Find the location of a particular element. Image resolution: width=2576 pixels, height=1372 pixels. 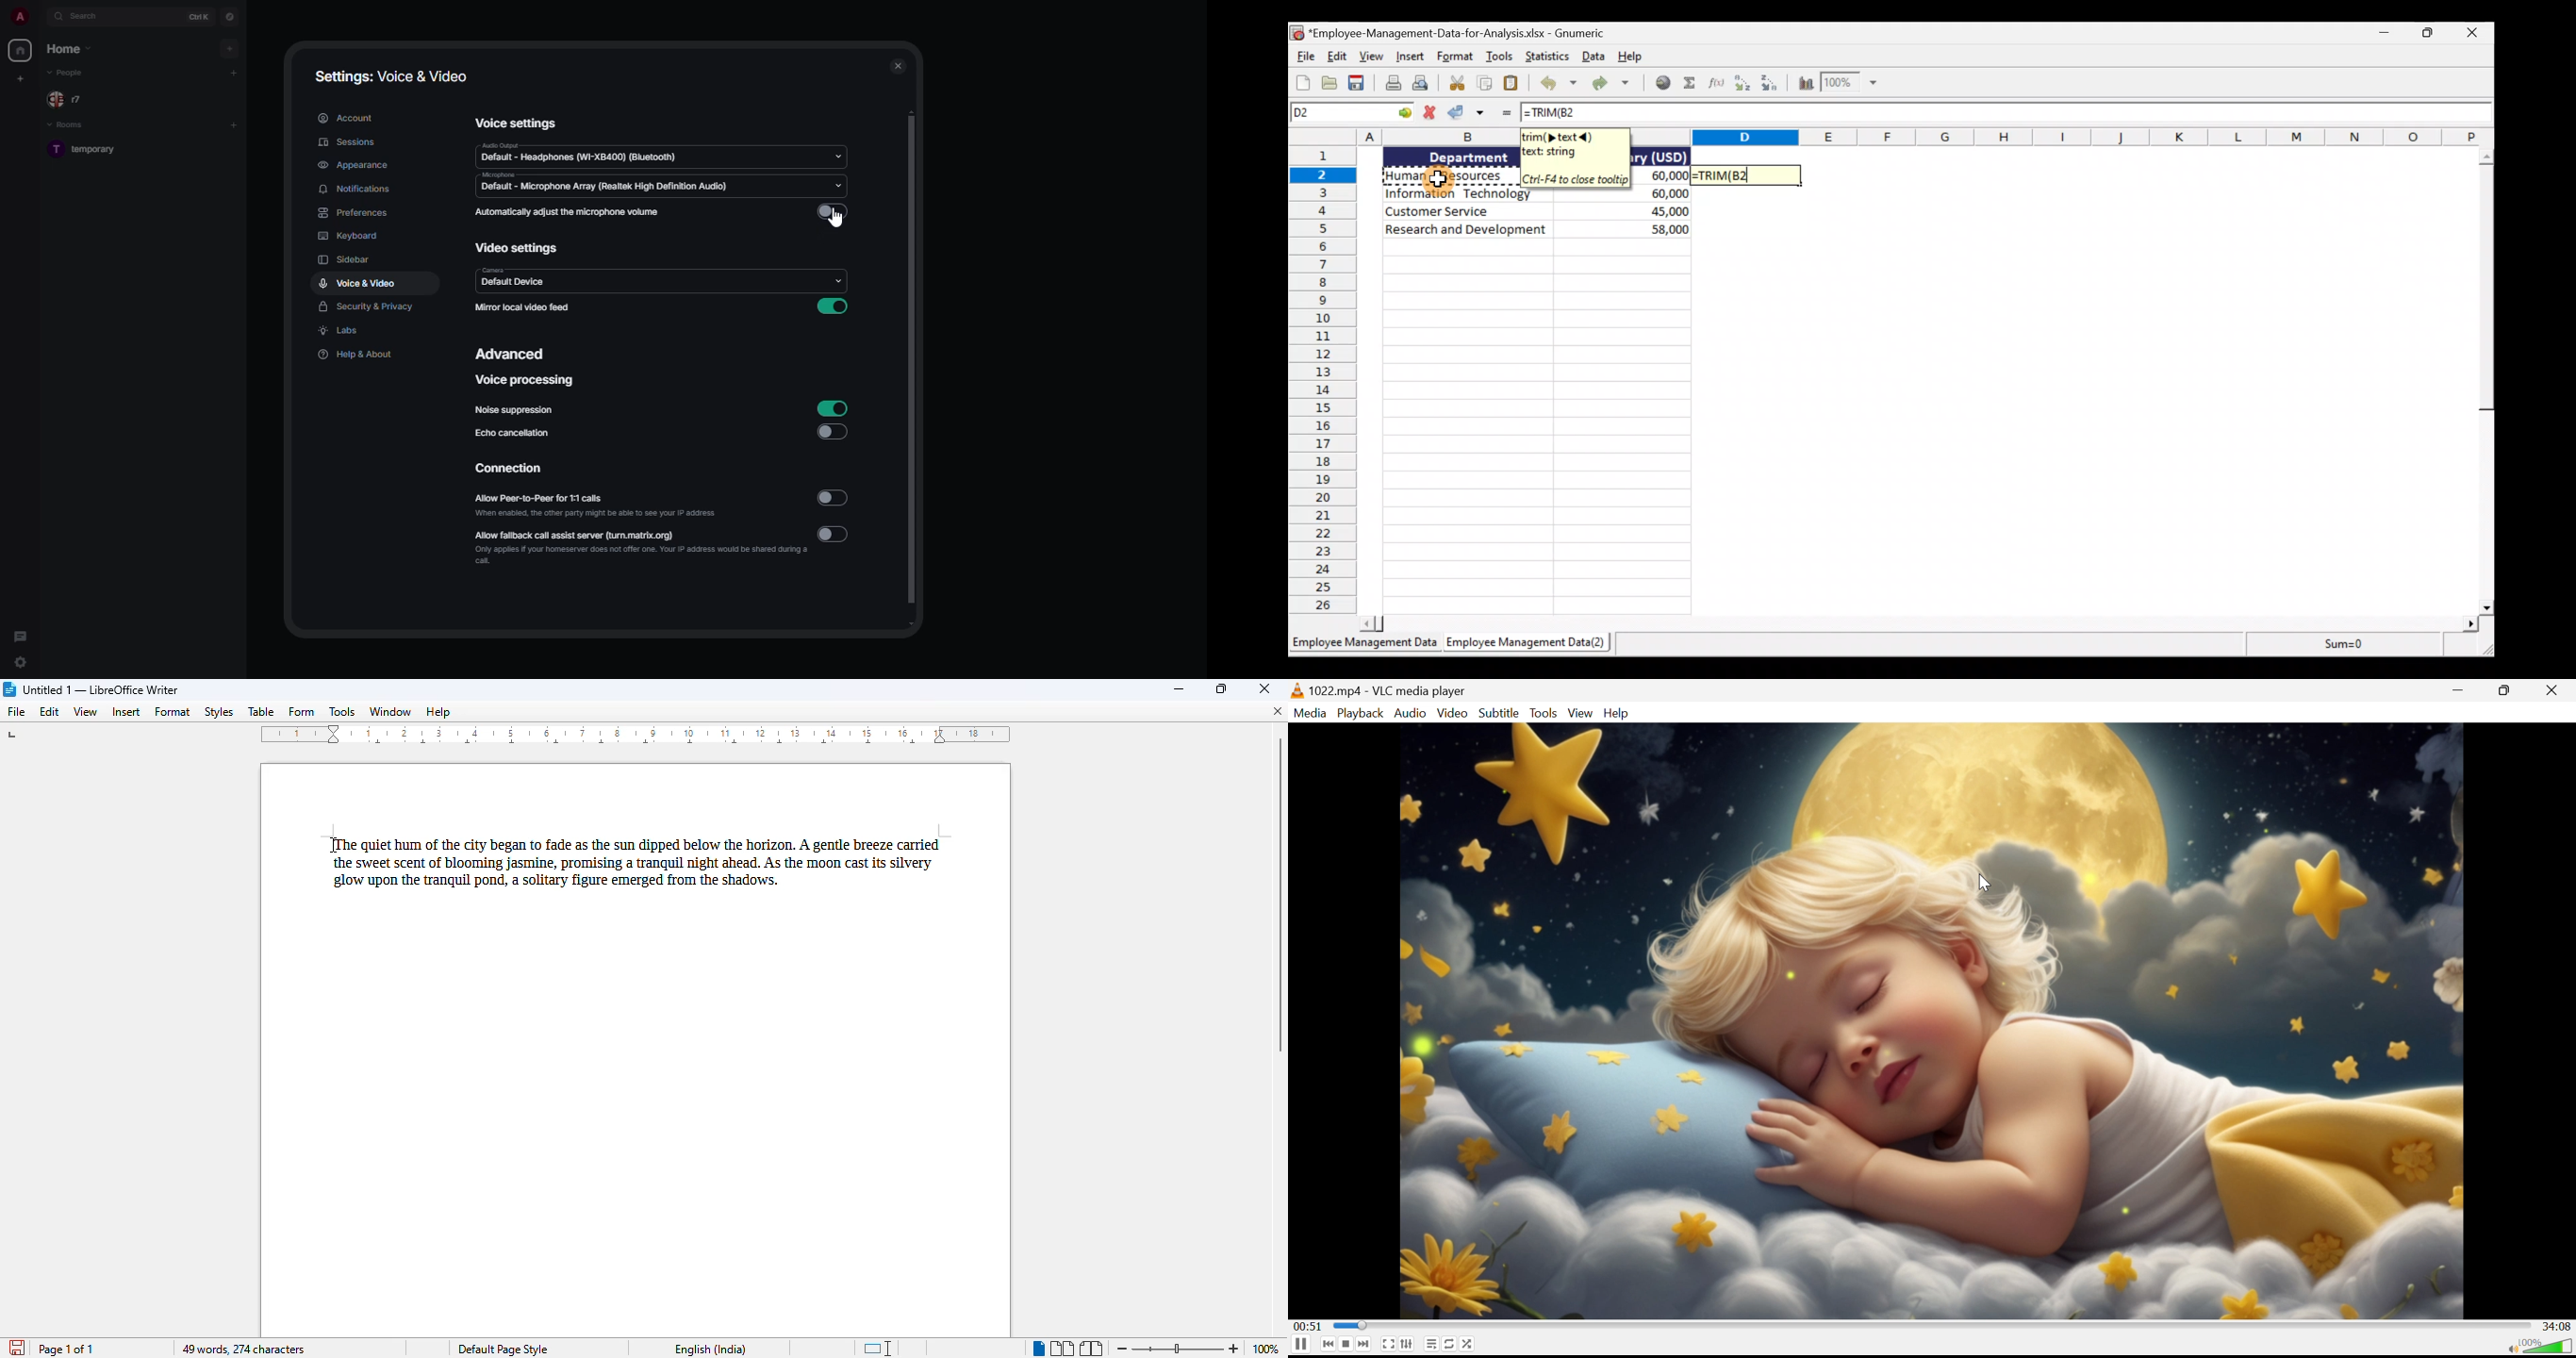

search is located at coordinates (87, 17).